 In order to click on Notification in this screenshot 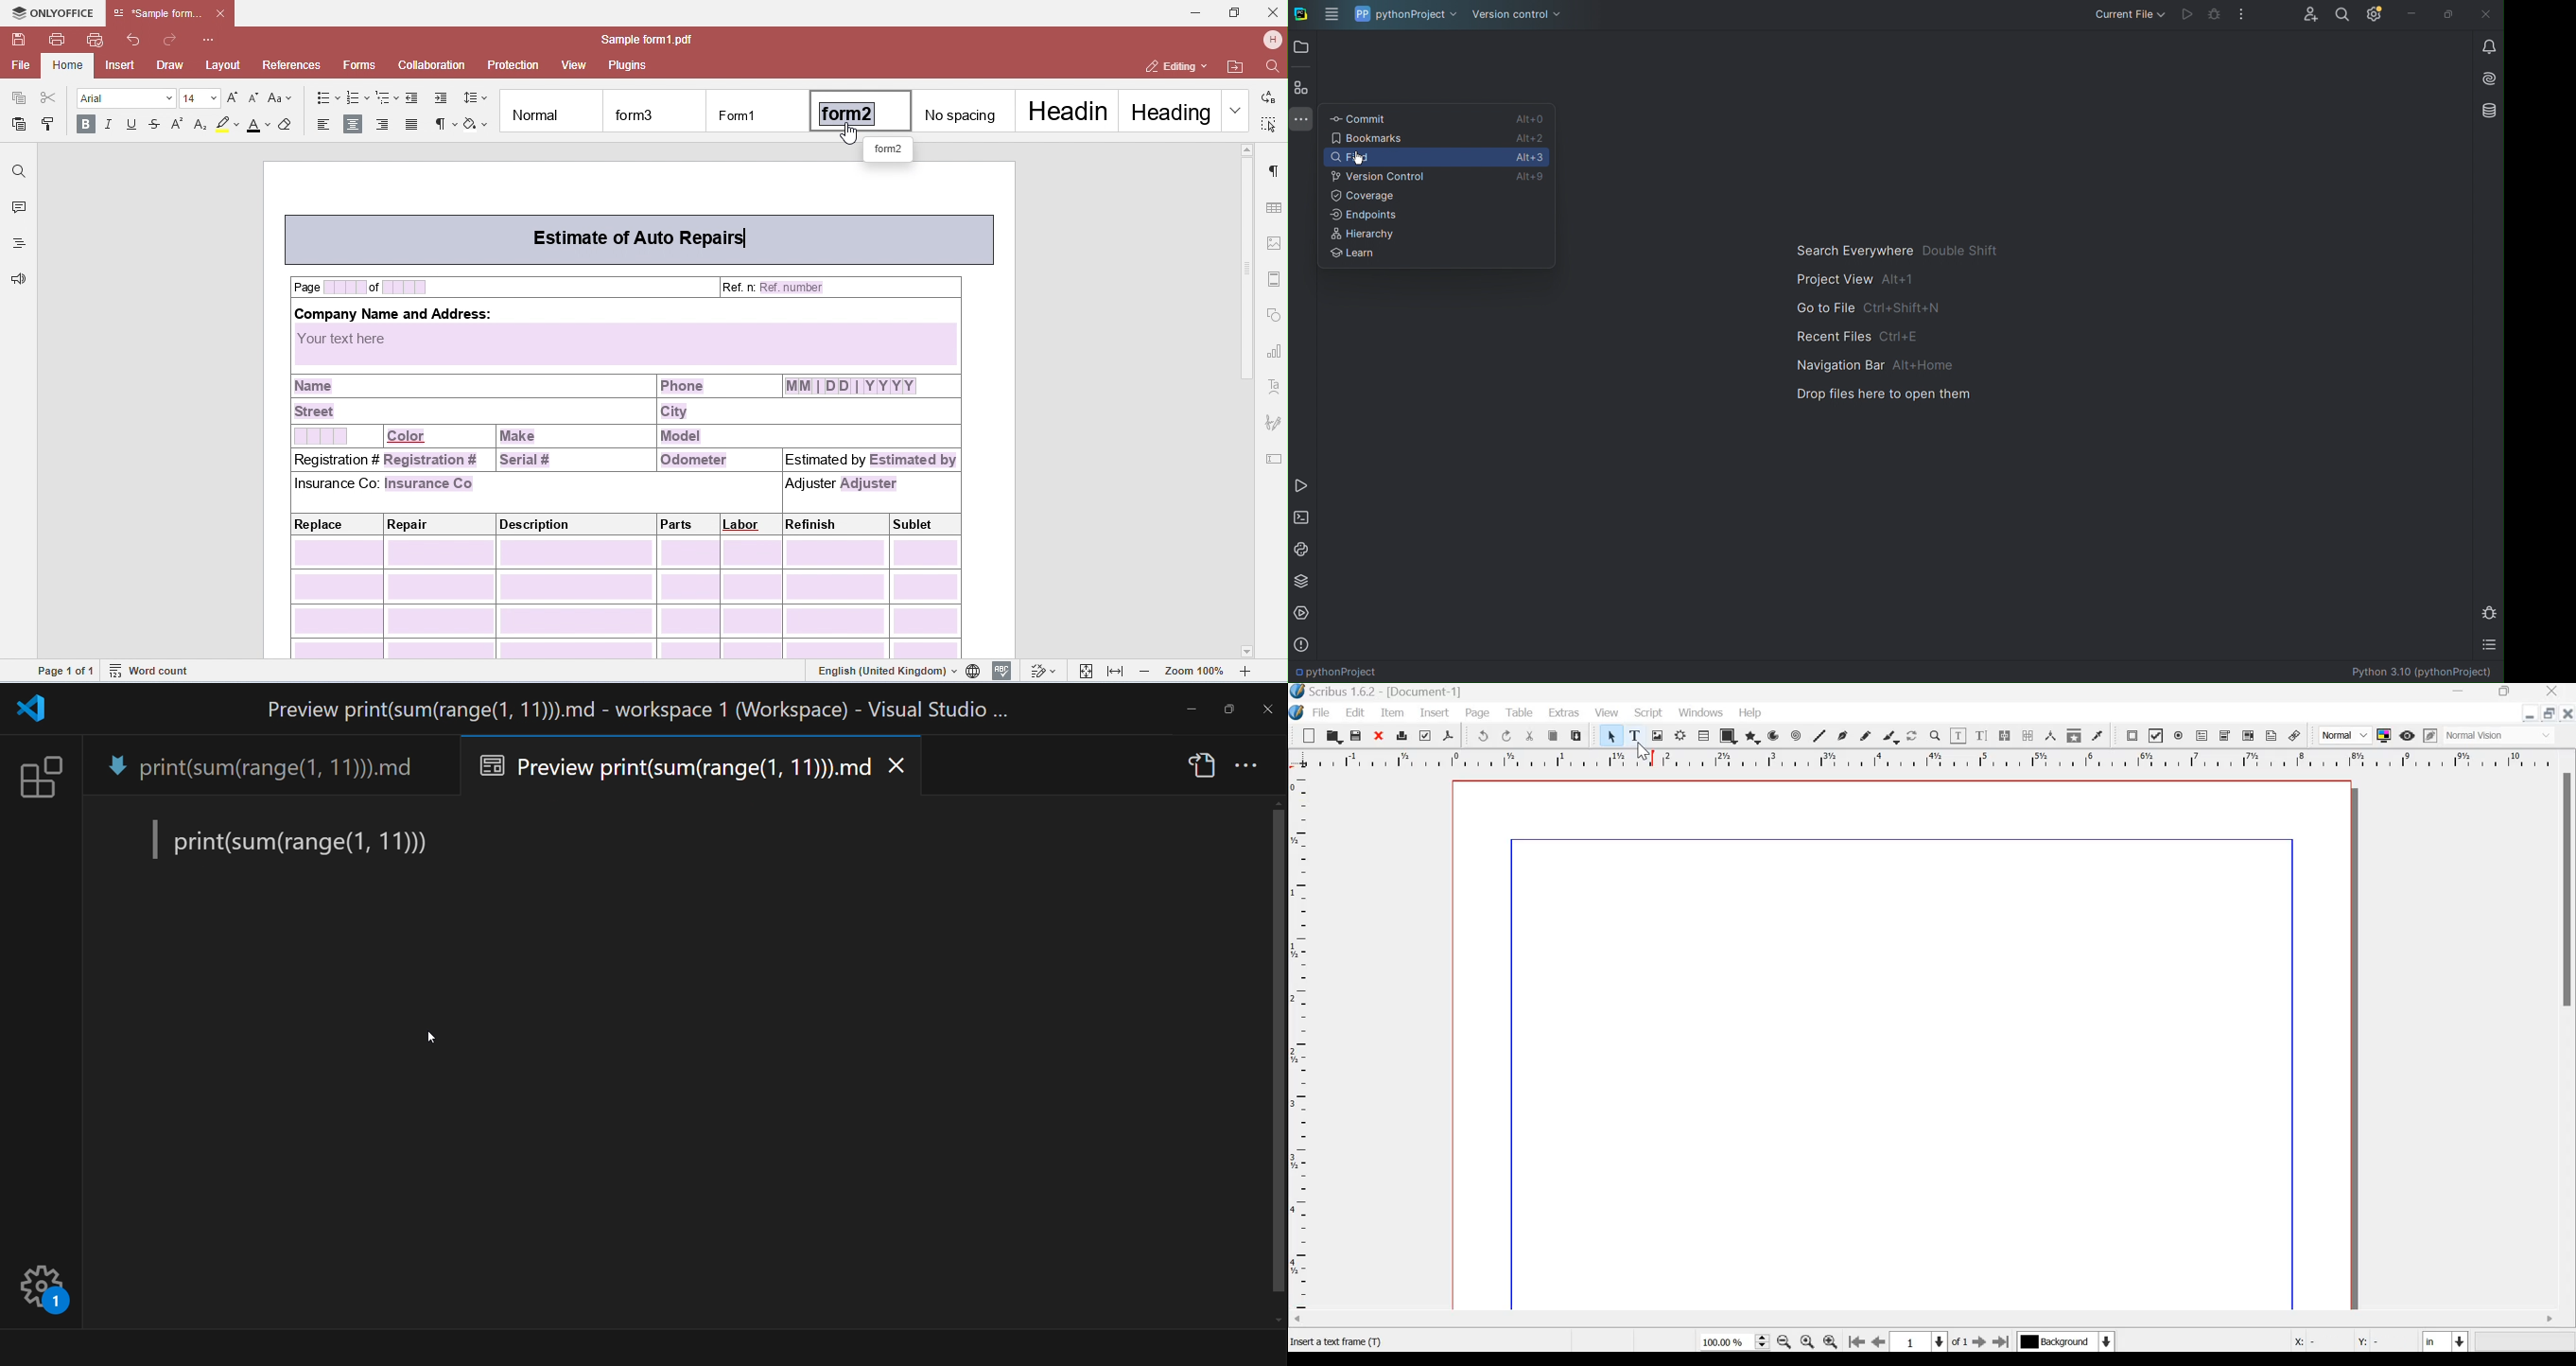, I will do `click(2486, 47)`.